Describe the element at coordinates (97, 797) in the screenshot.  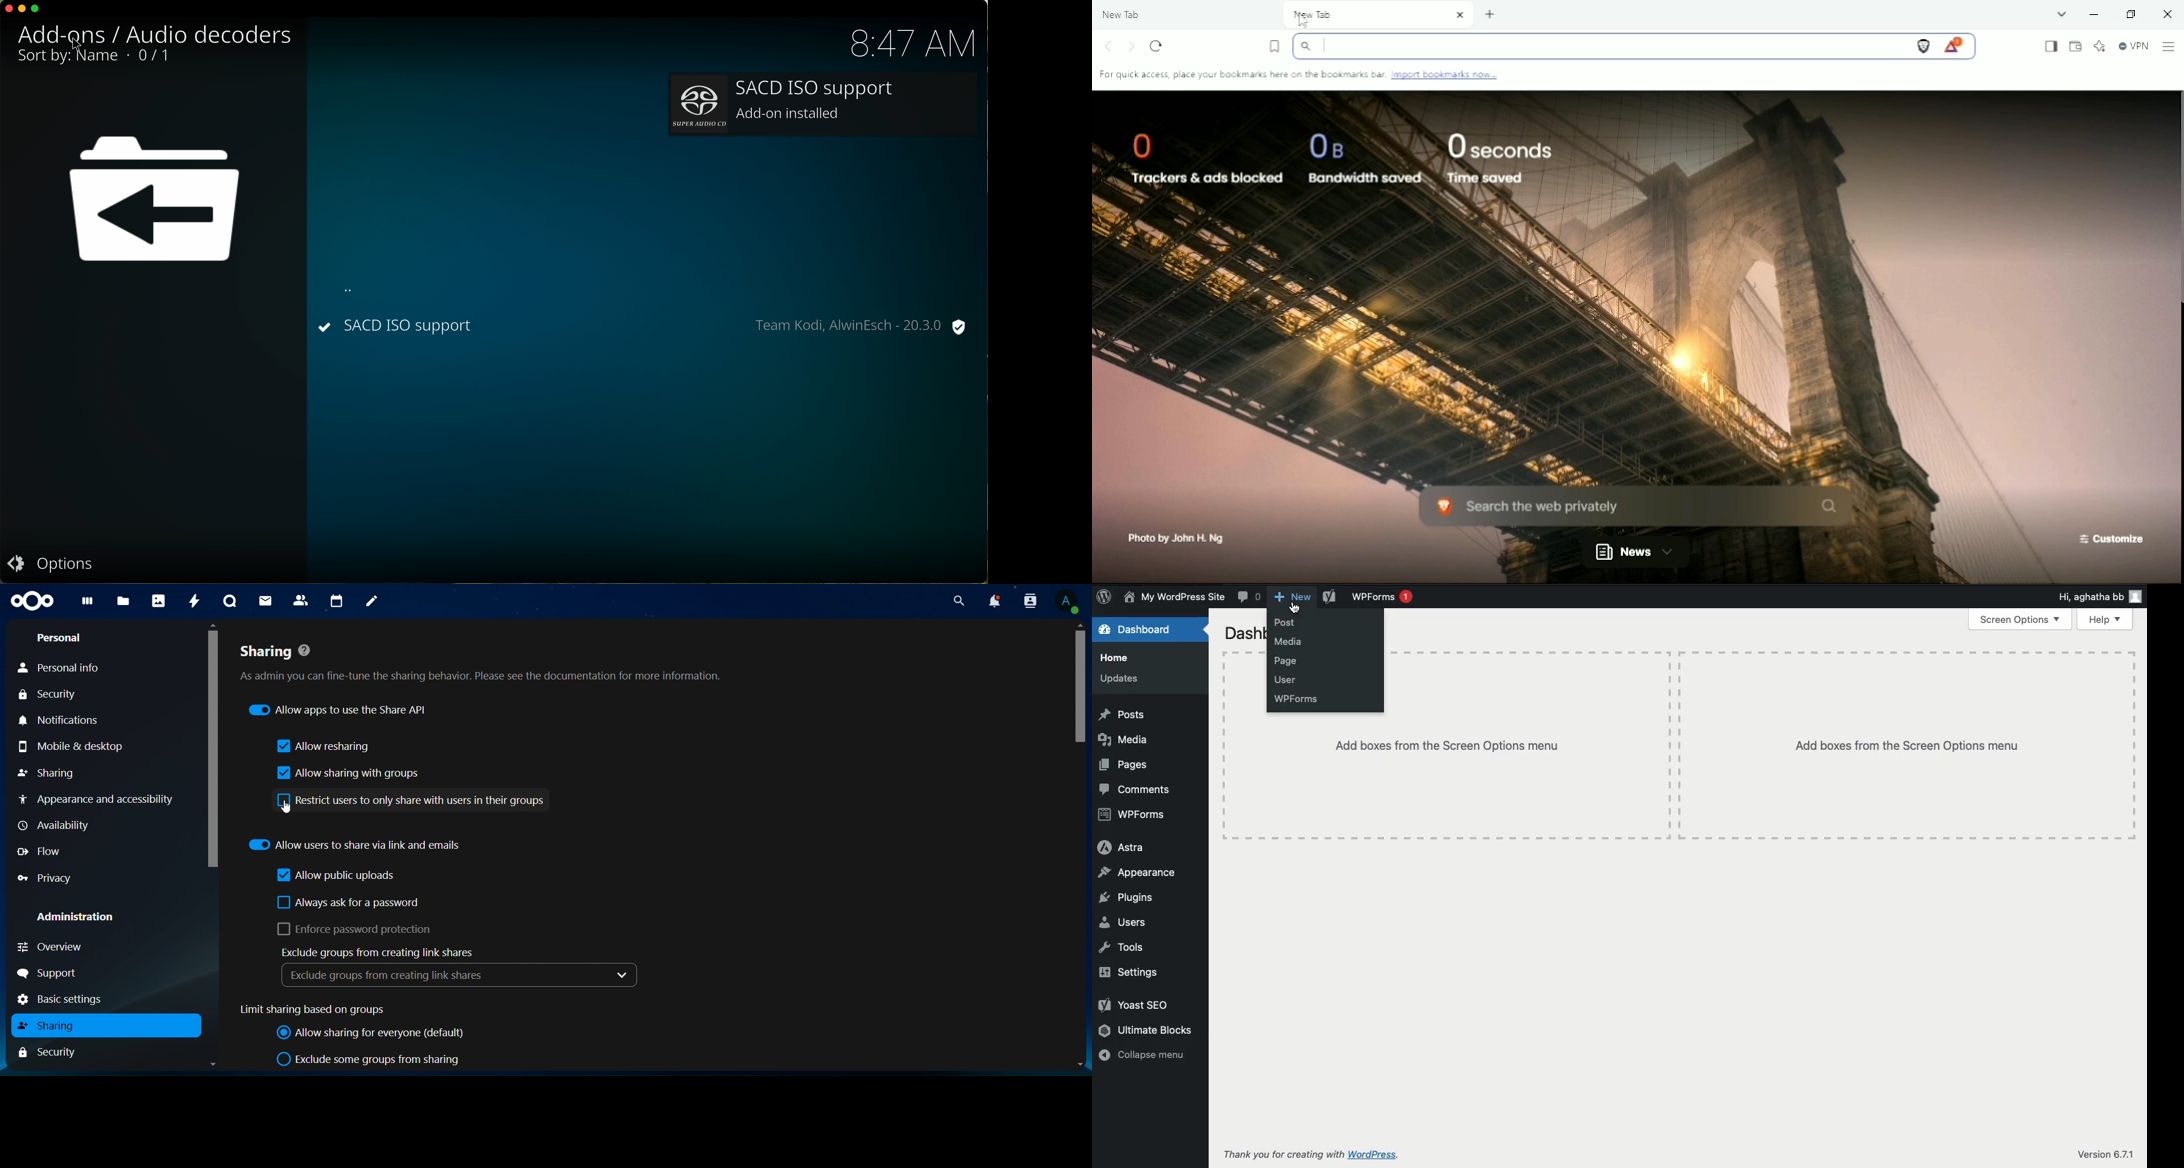
I see `appearance and accessibilty` at that location.